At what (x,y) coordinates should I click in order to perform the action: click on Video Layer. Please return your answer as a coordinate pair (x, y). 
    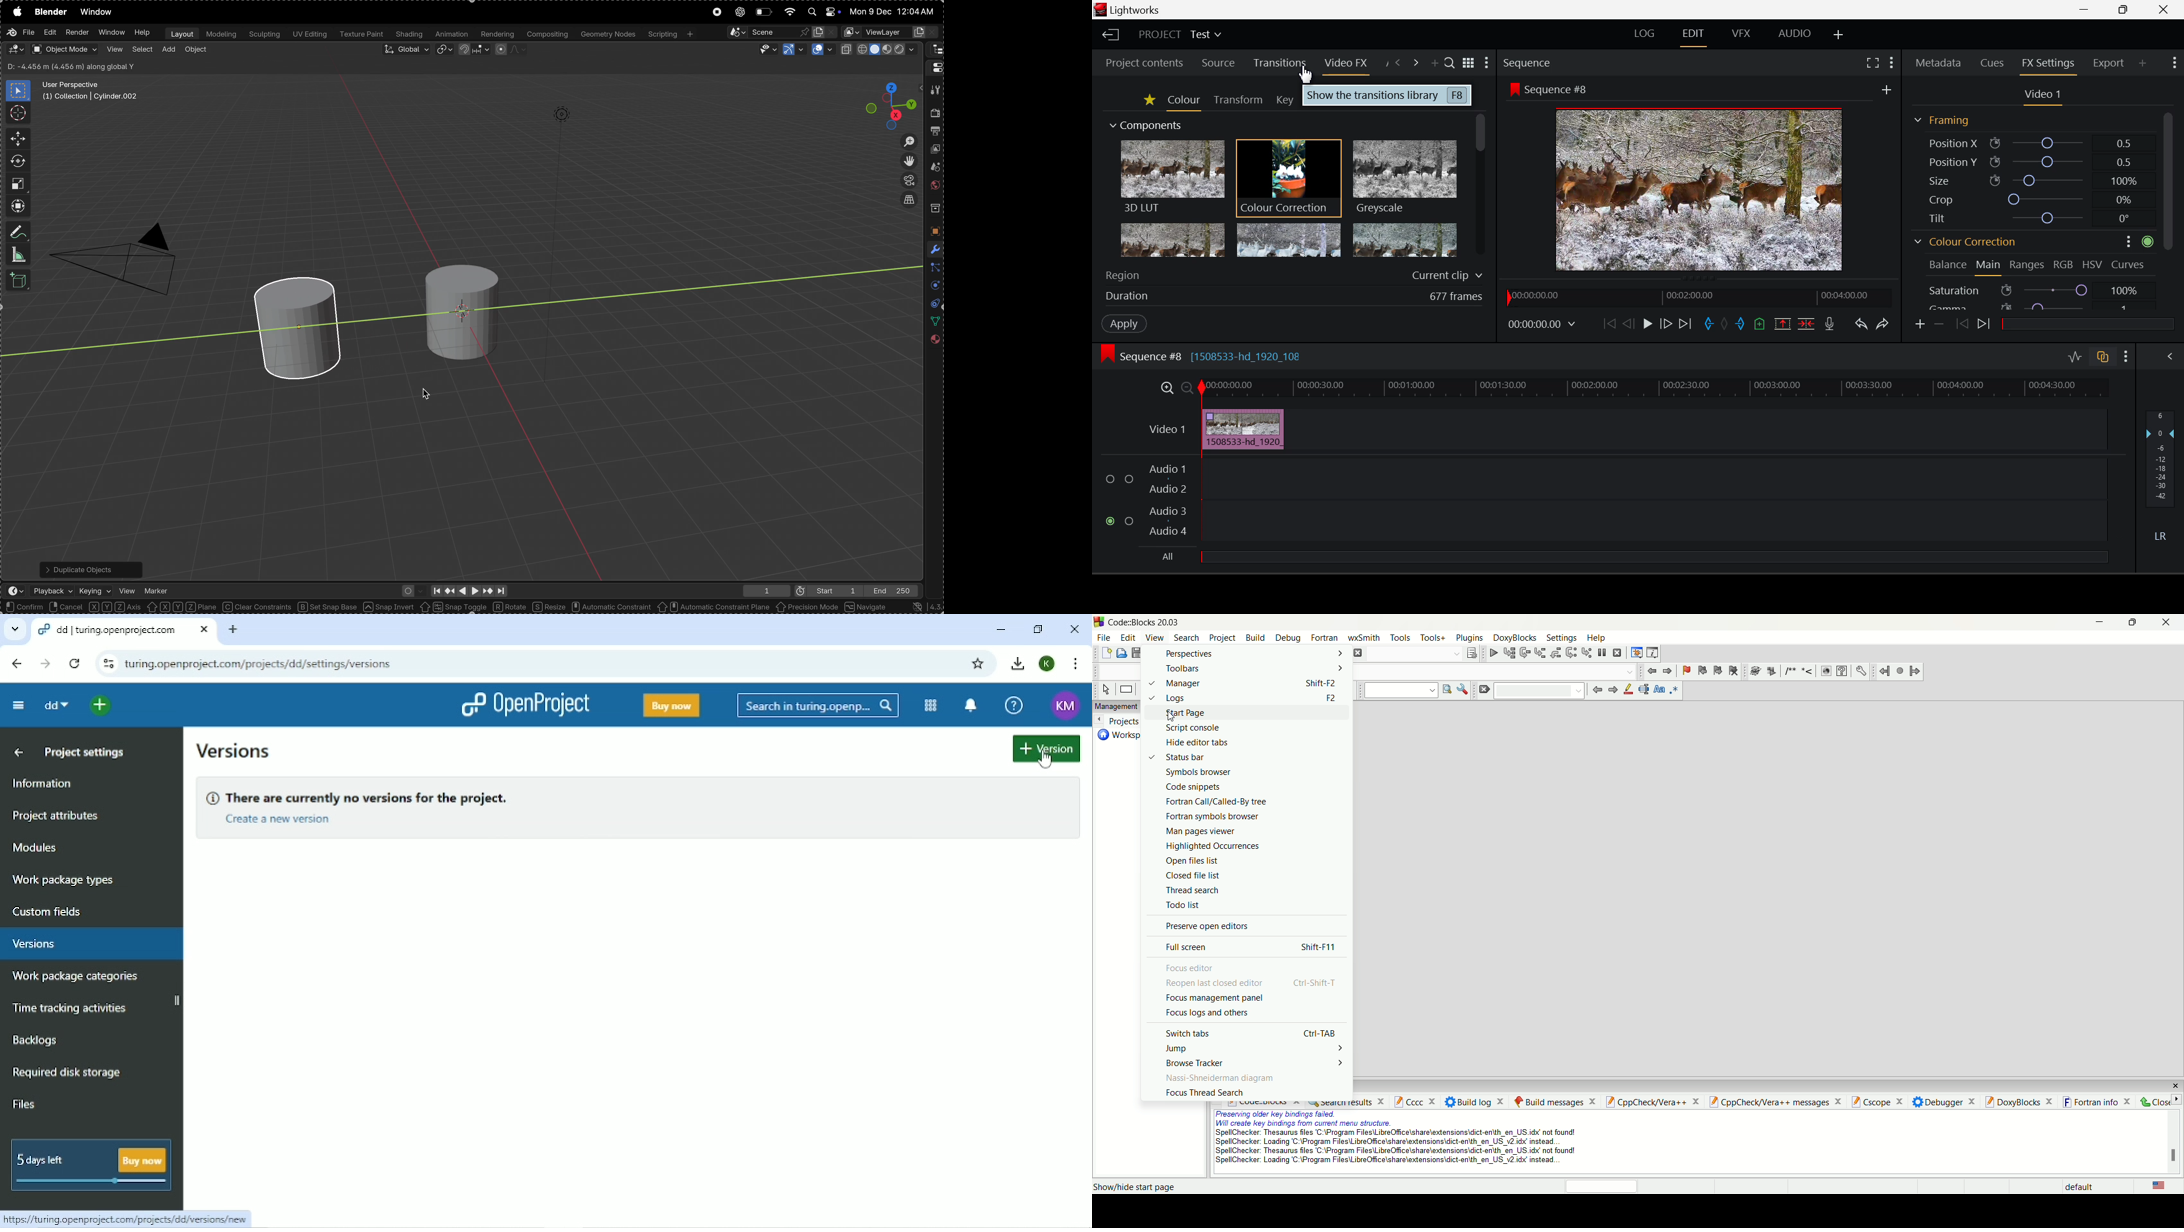
    Looking at the image, I should click on (1168, 429).